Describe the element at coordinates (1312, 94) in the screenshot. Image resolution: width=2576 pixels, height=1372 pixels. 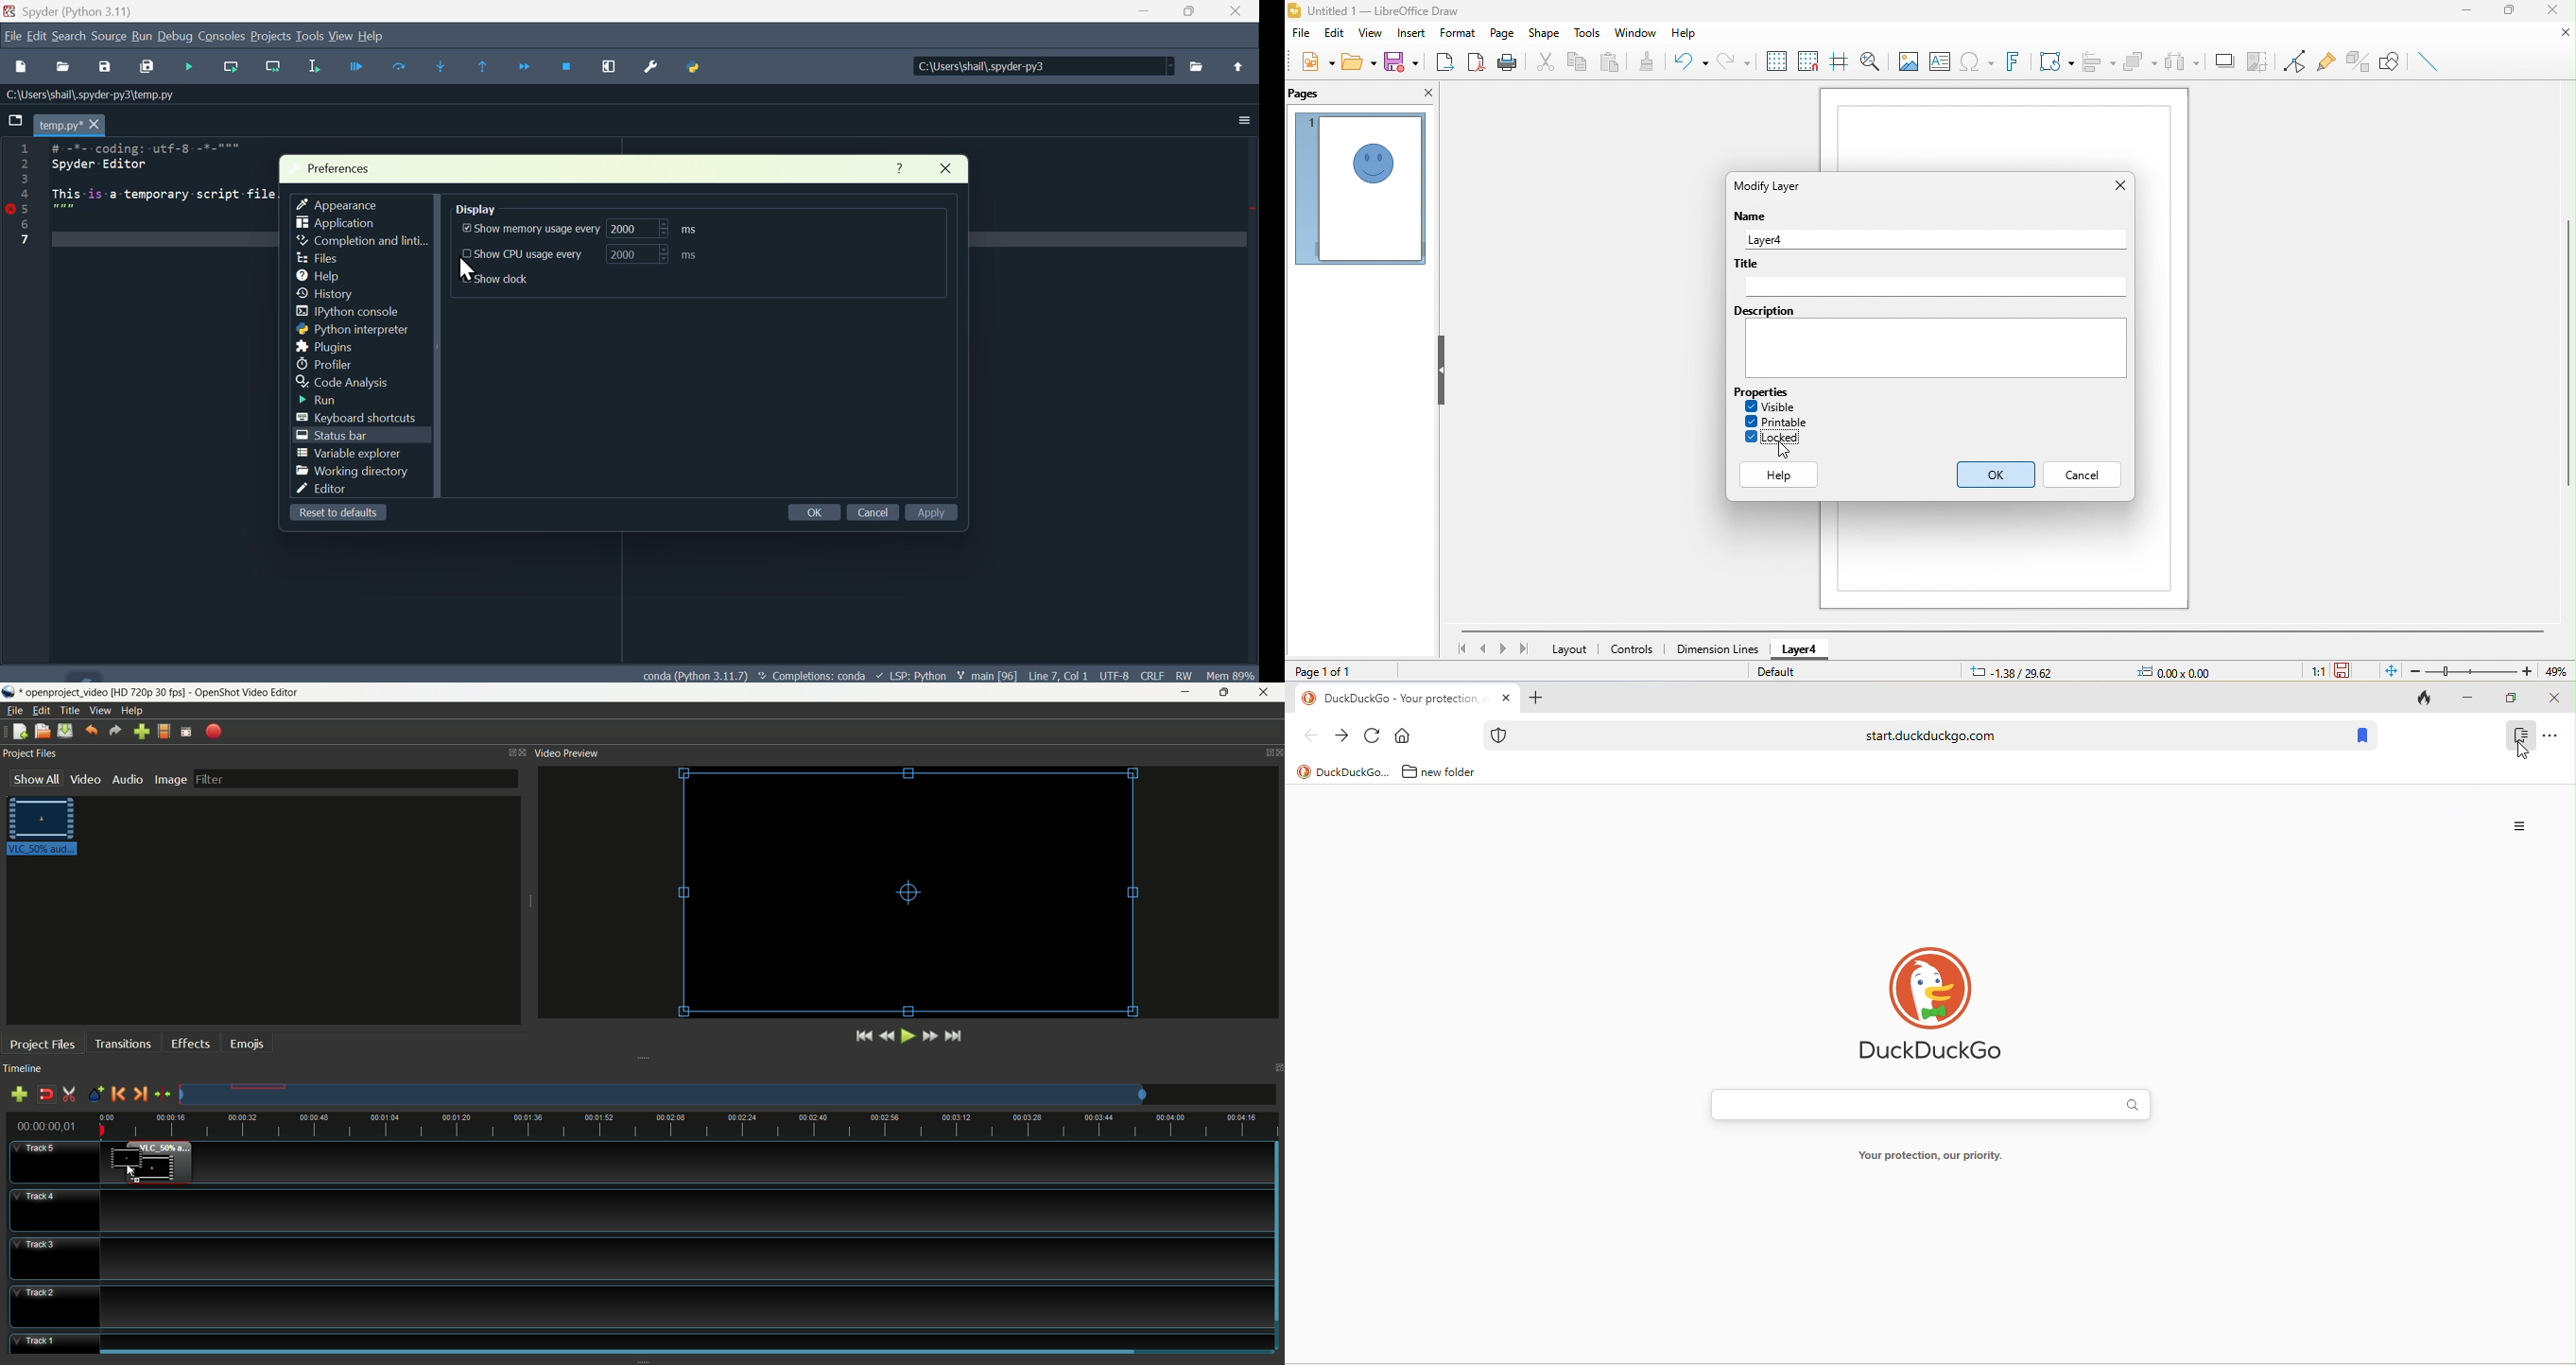
I see `pages` at that location.